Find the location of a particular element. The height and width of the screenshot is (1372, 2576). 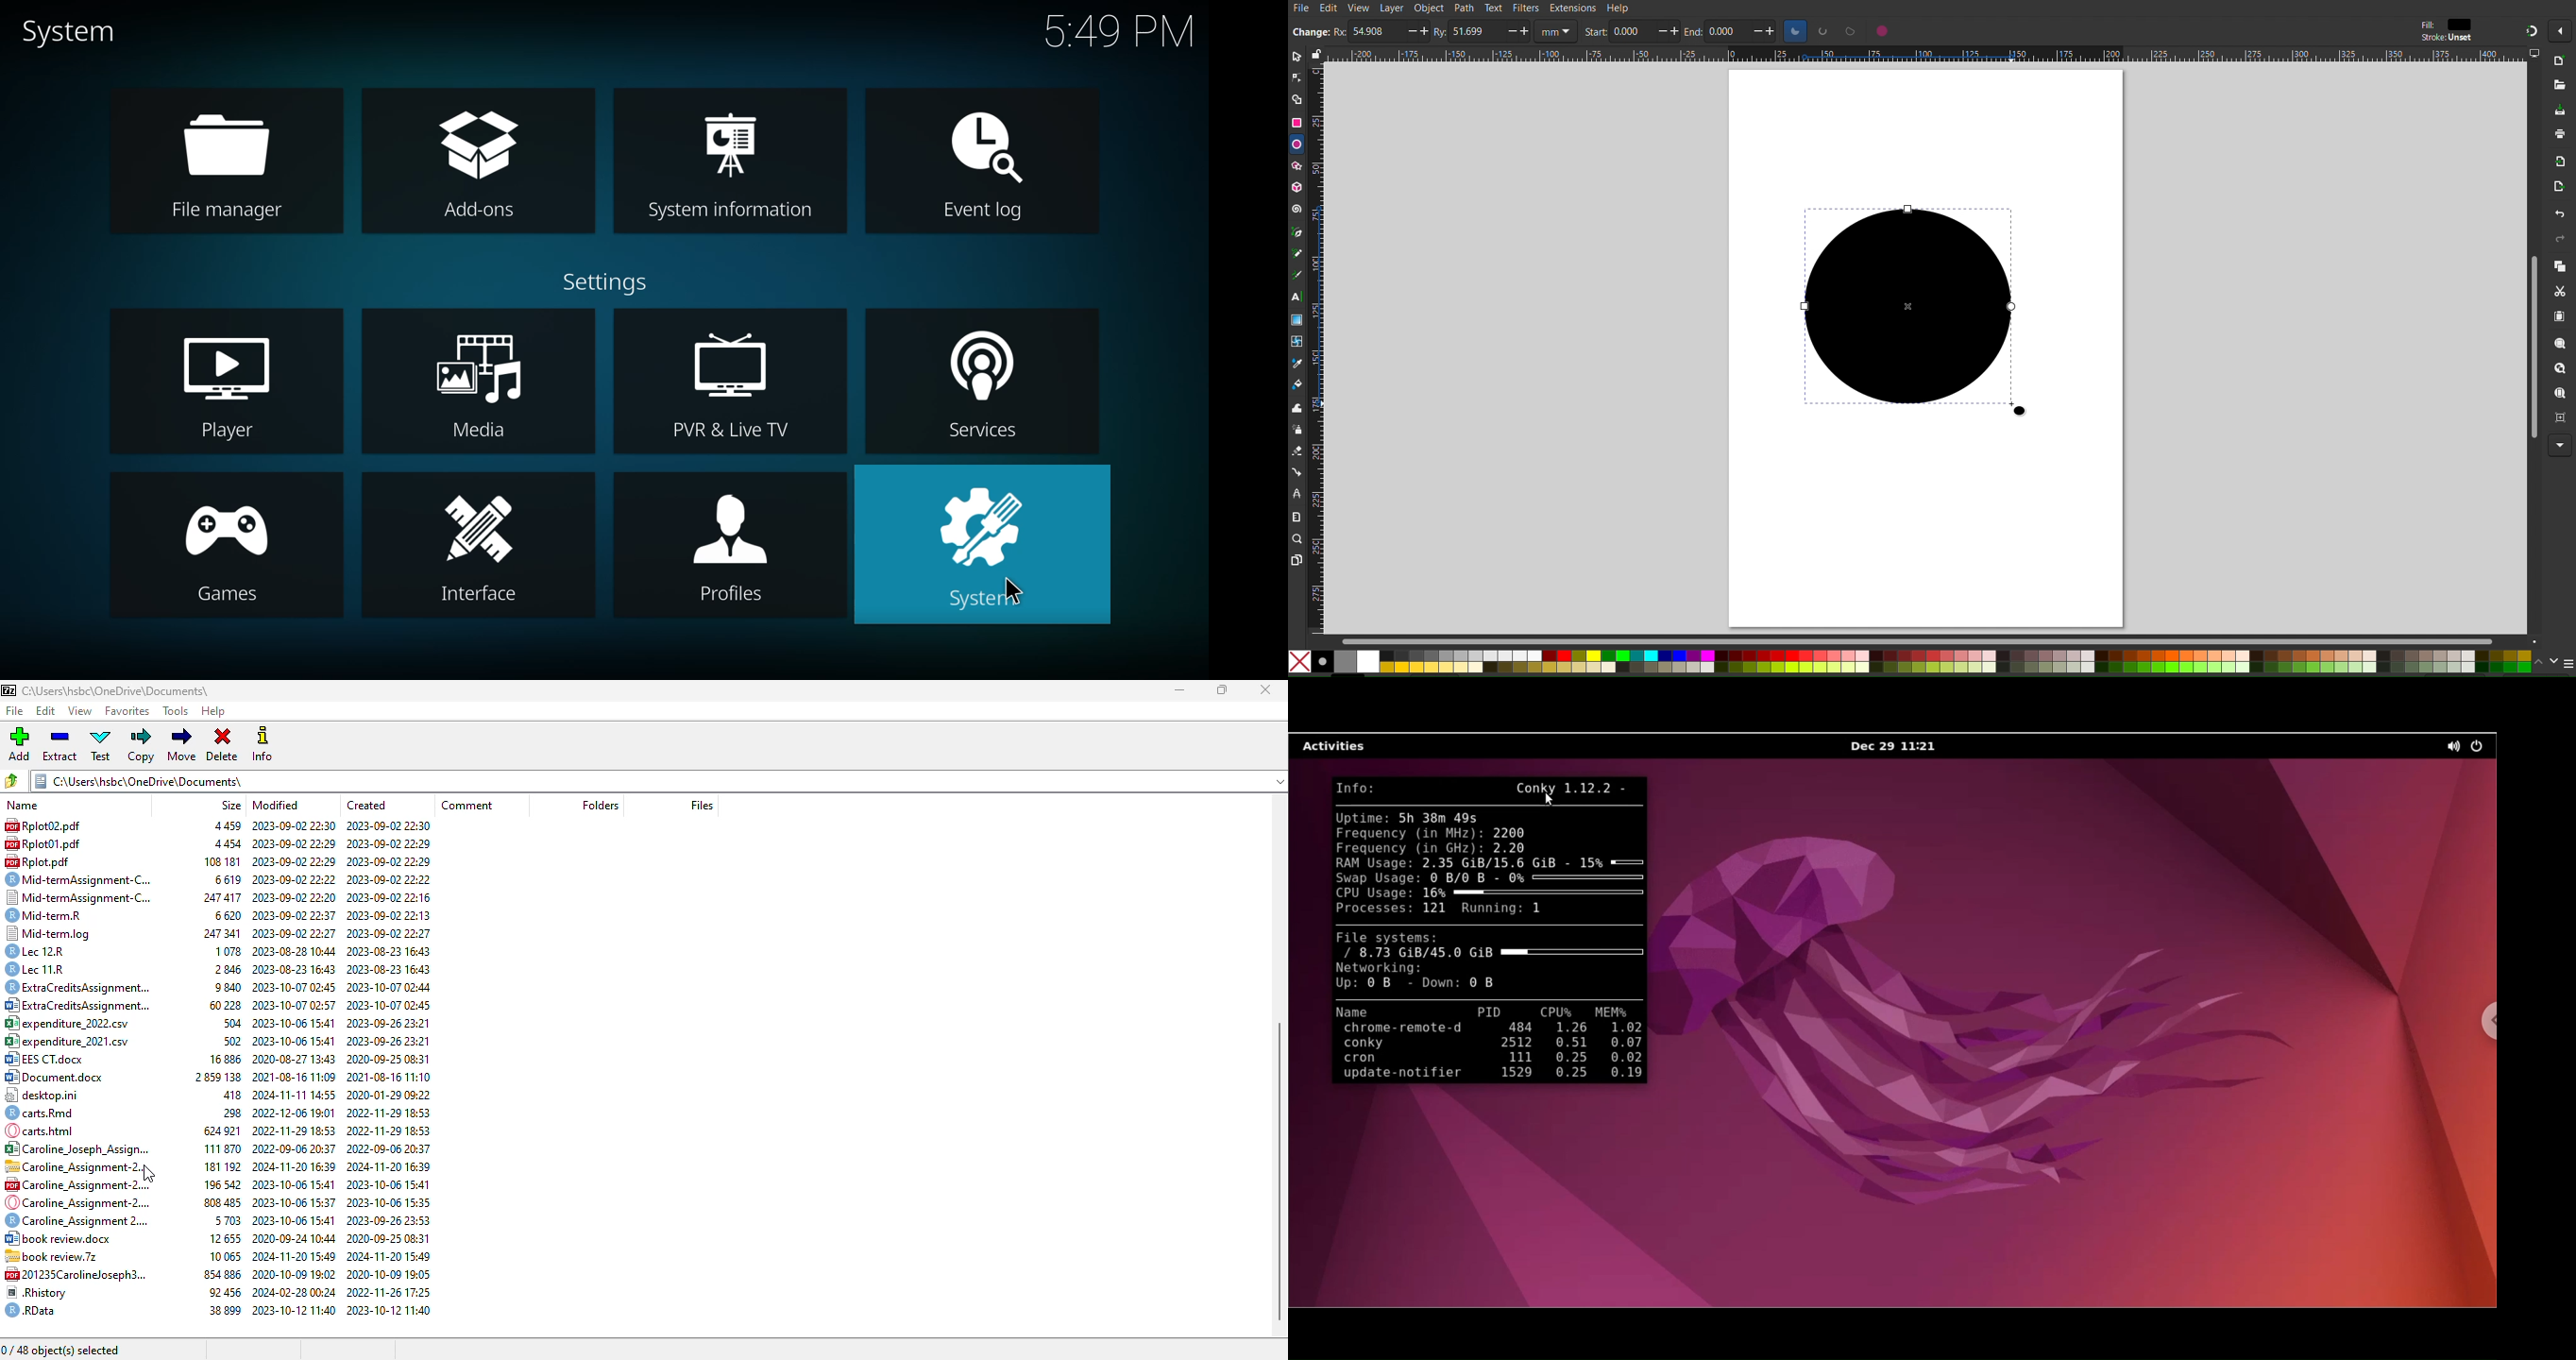

Save is located at coordinates (2559, 107).